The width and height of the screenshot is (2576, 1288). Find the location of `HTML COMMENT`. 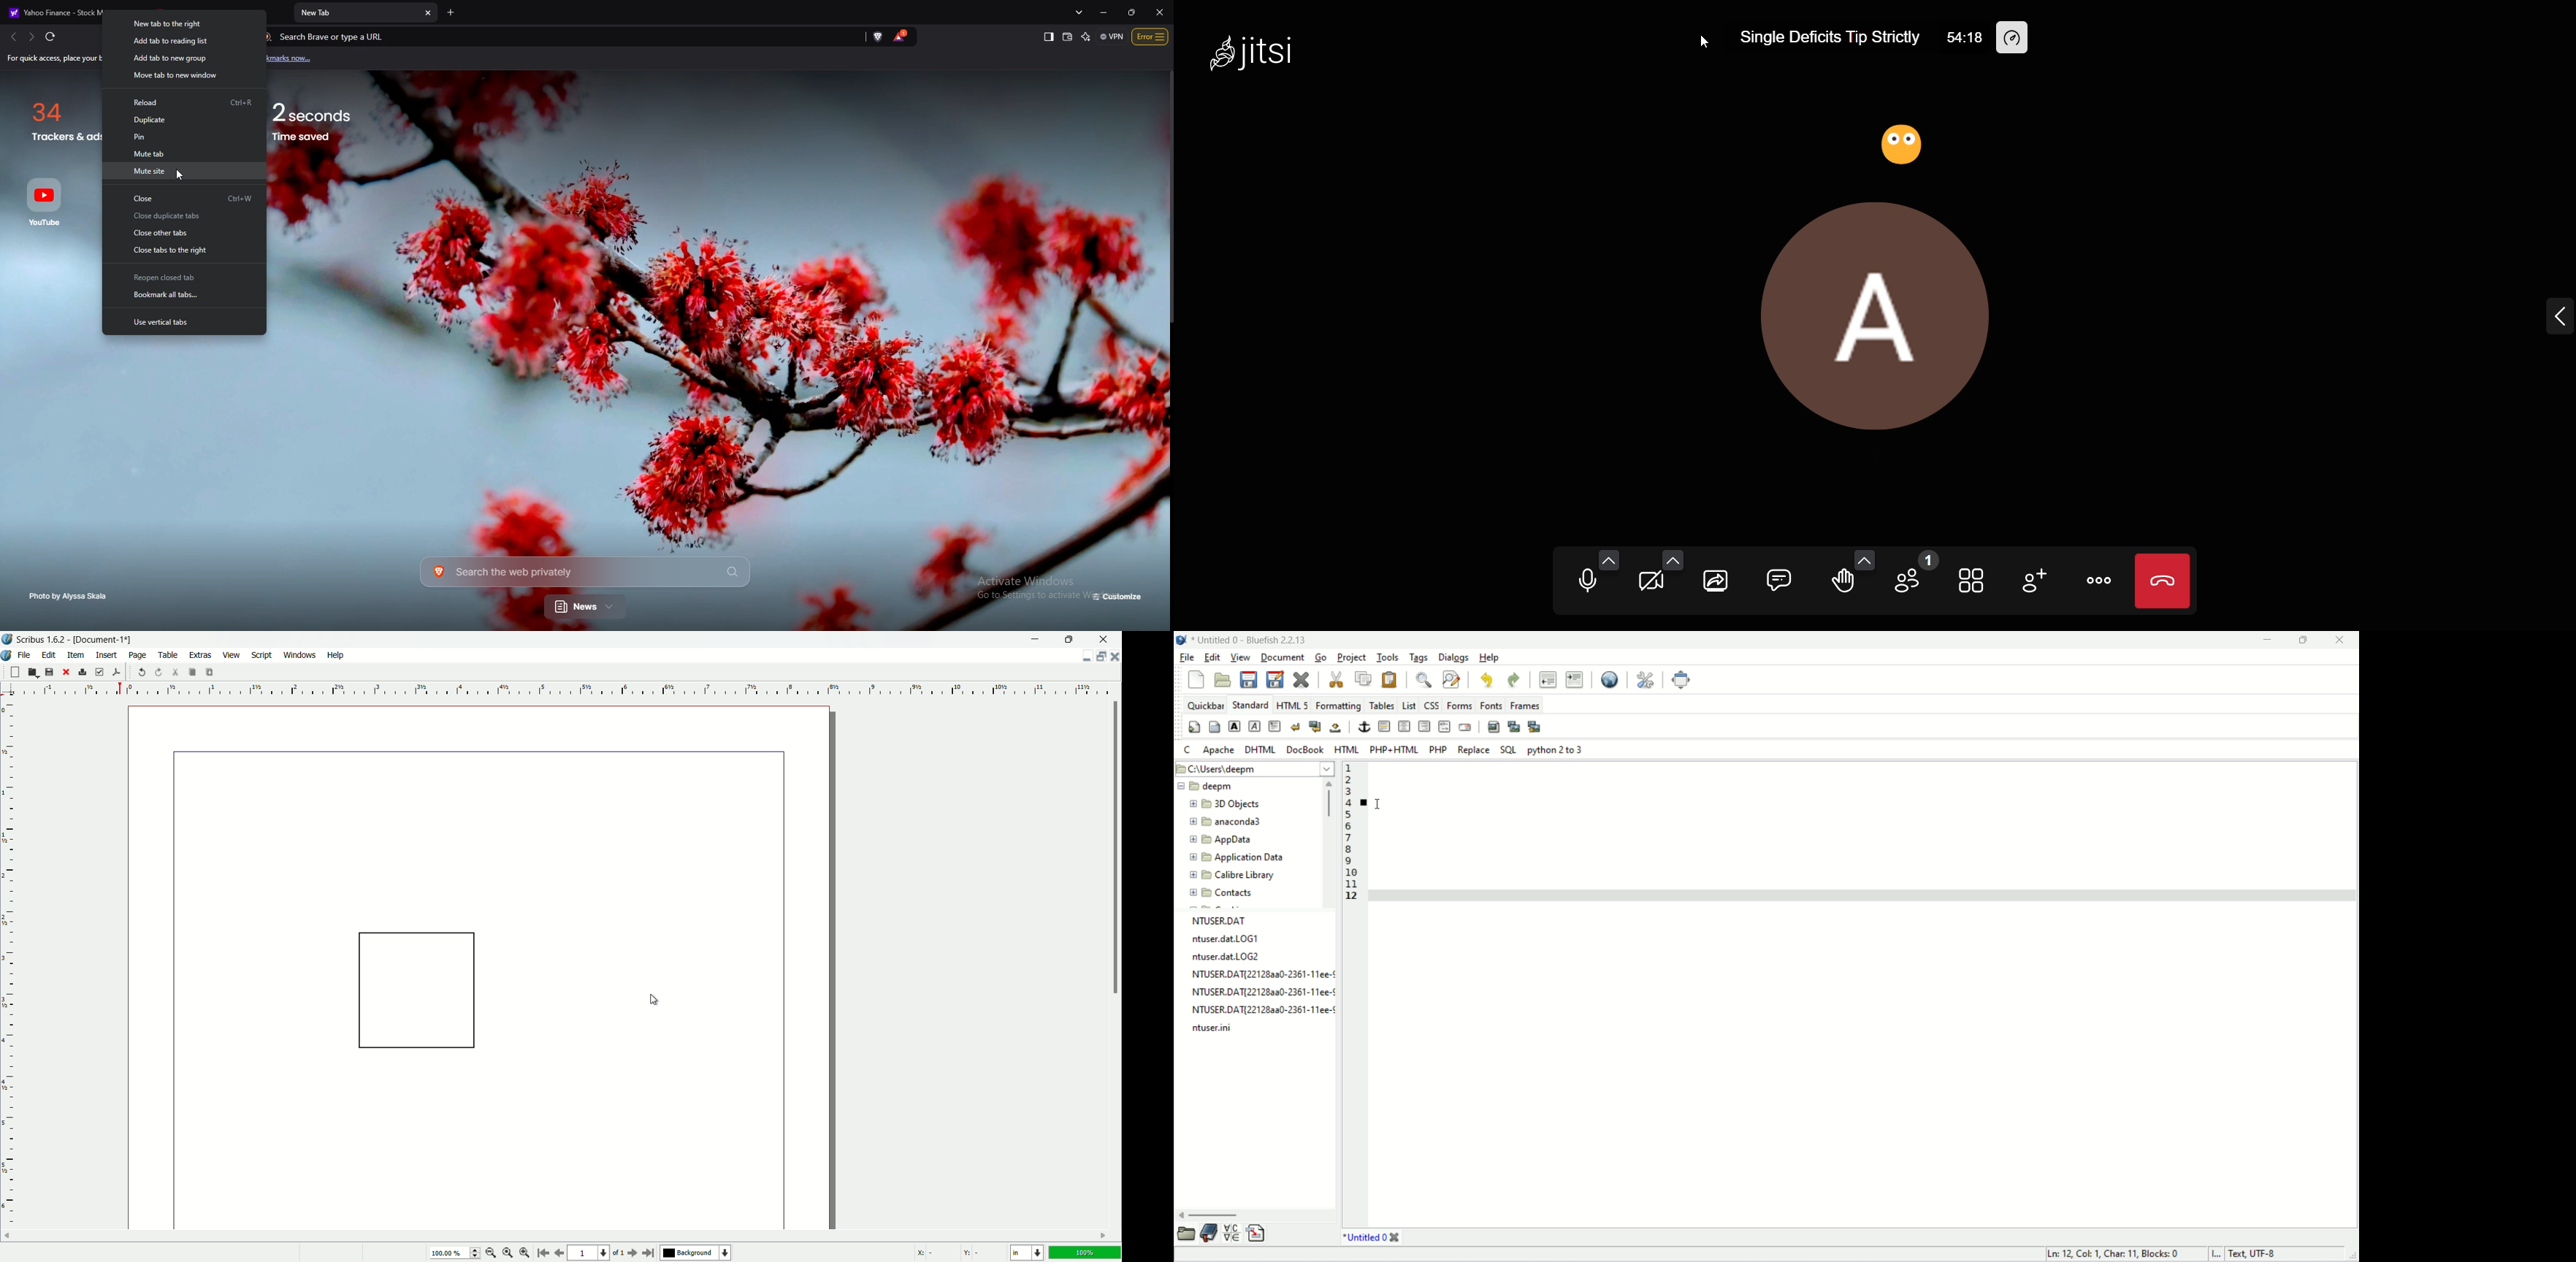

HTML COMMENT is located at coordinates (1444, 726).